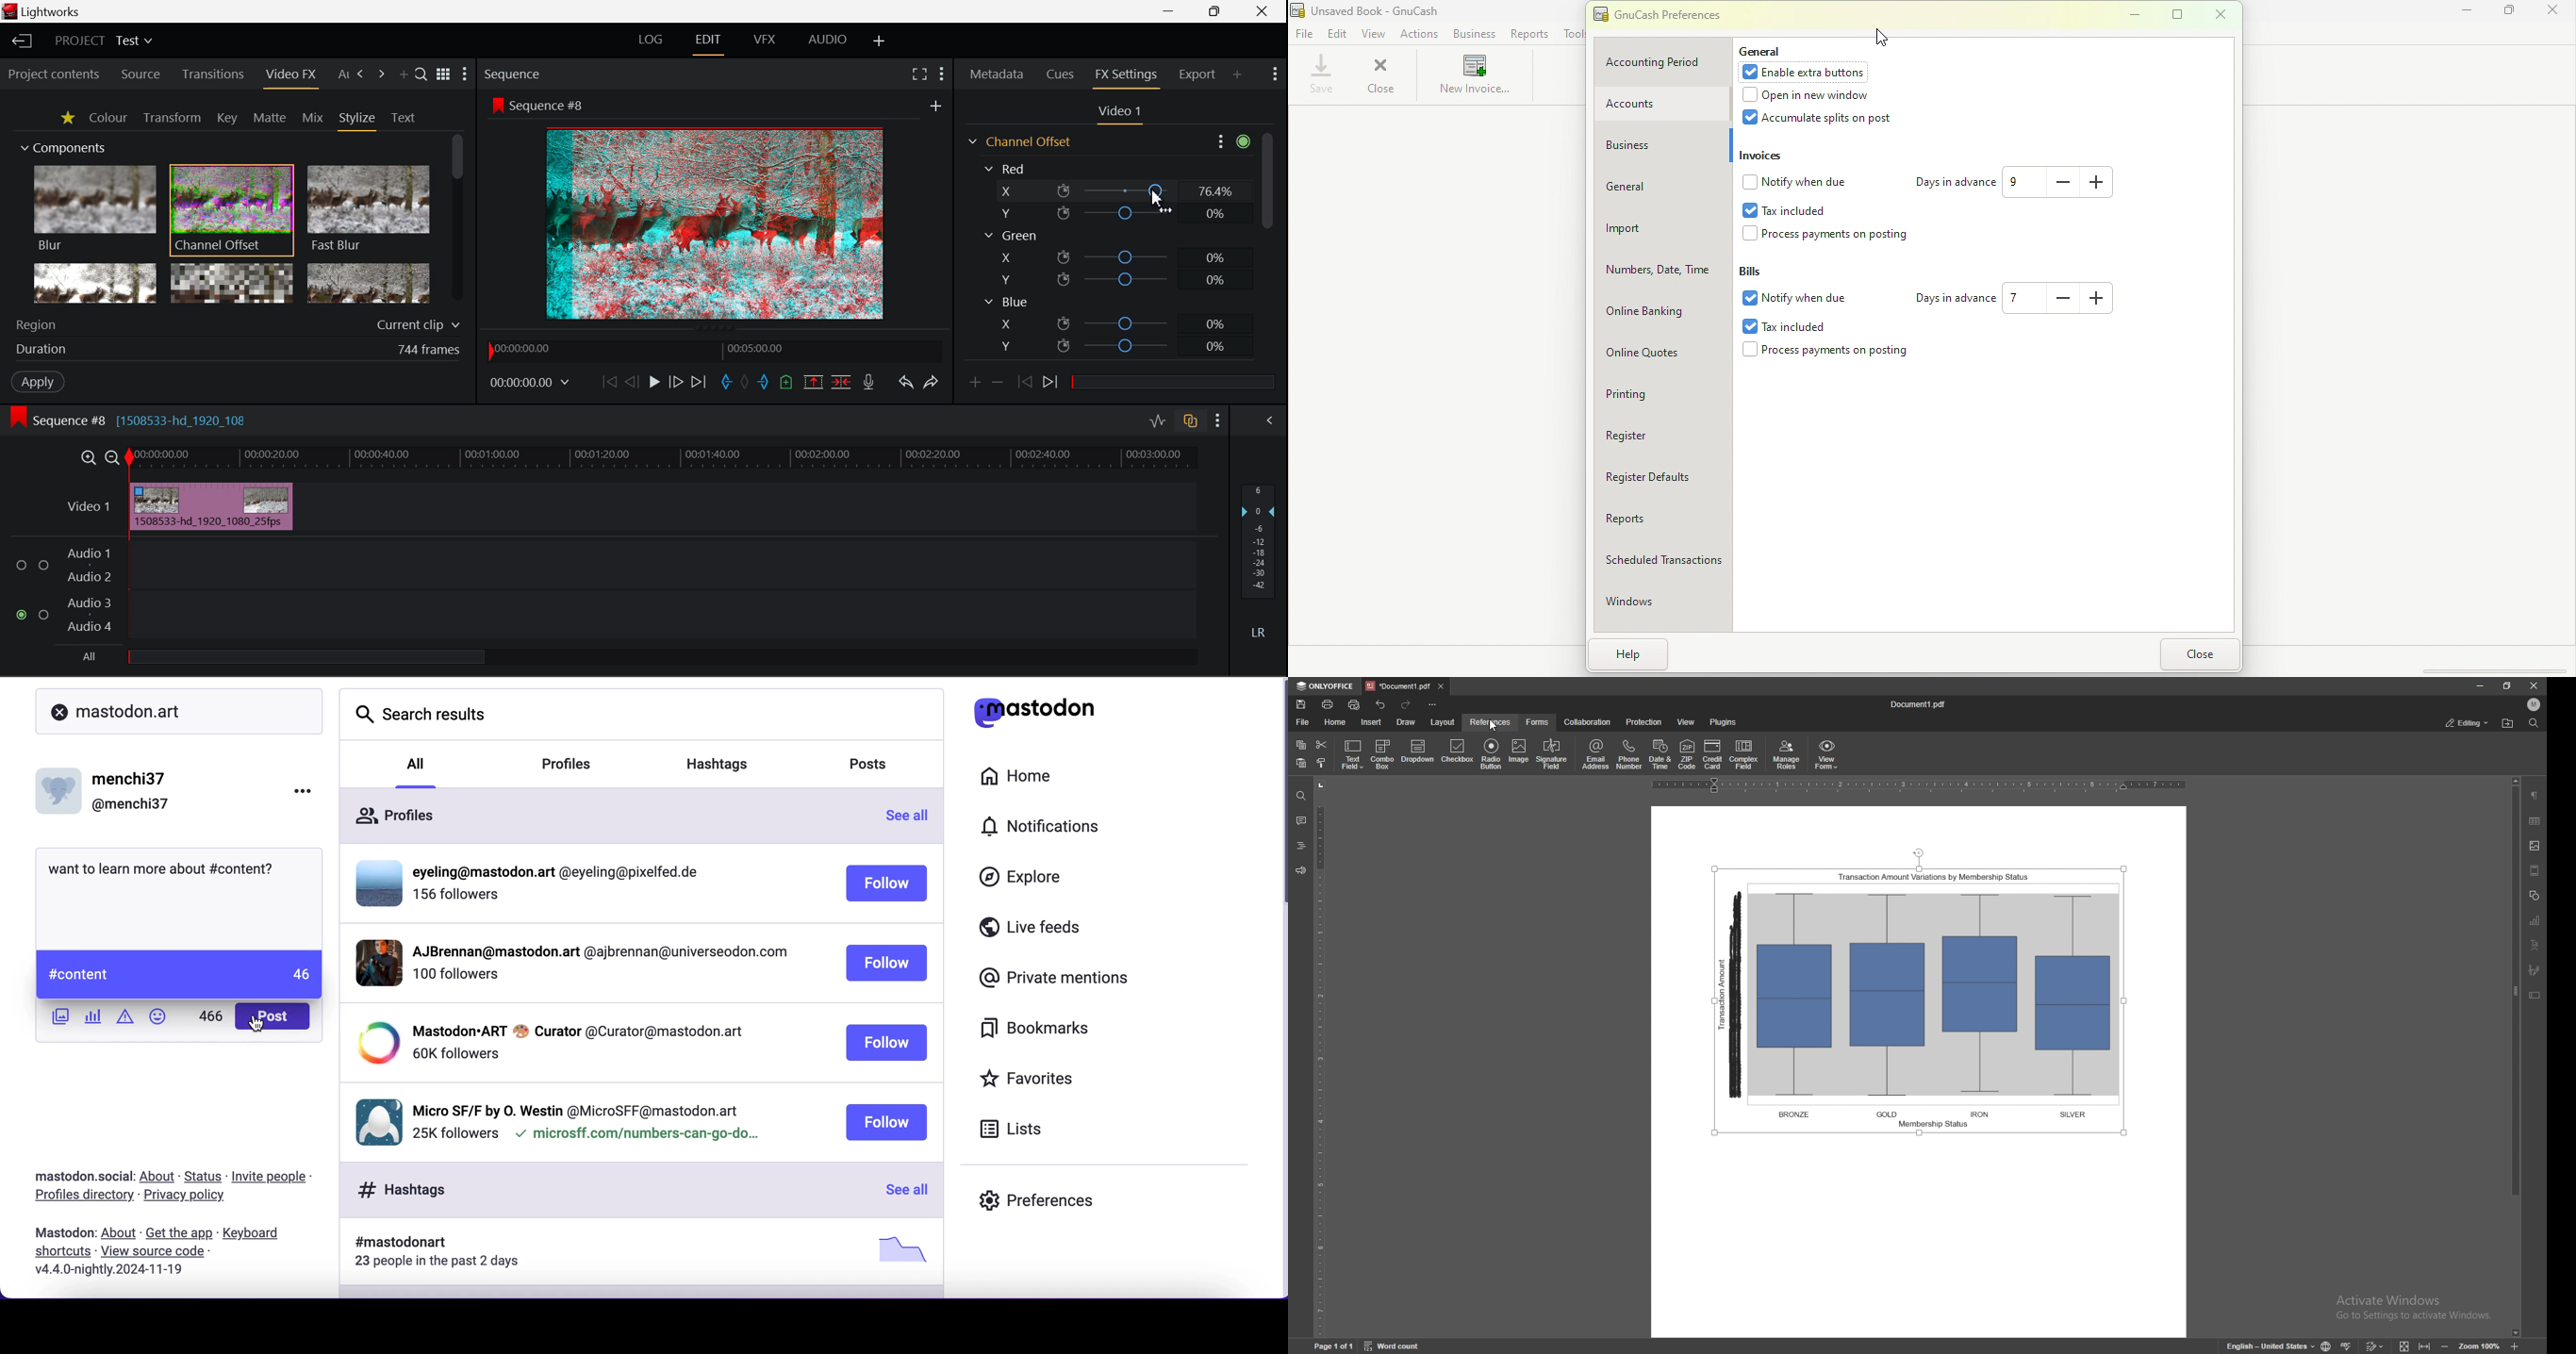  What do you see at coordinates (1042, 1032) in the screenshot?
I see `bookmarks` at bounding box center [1042, 1032].